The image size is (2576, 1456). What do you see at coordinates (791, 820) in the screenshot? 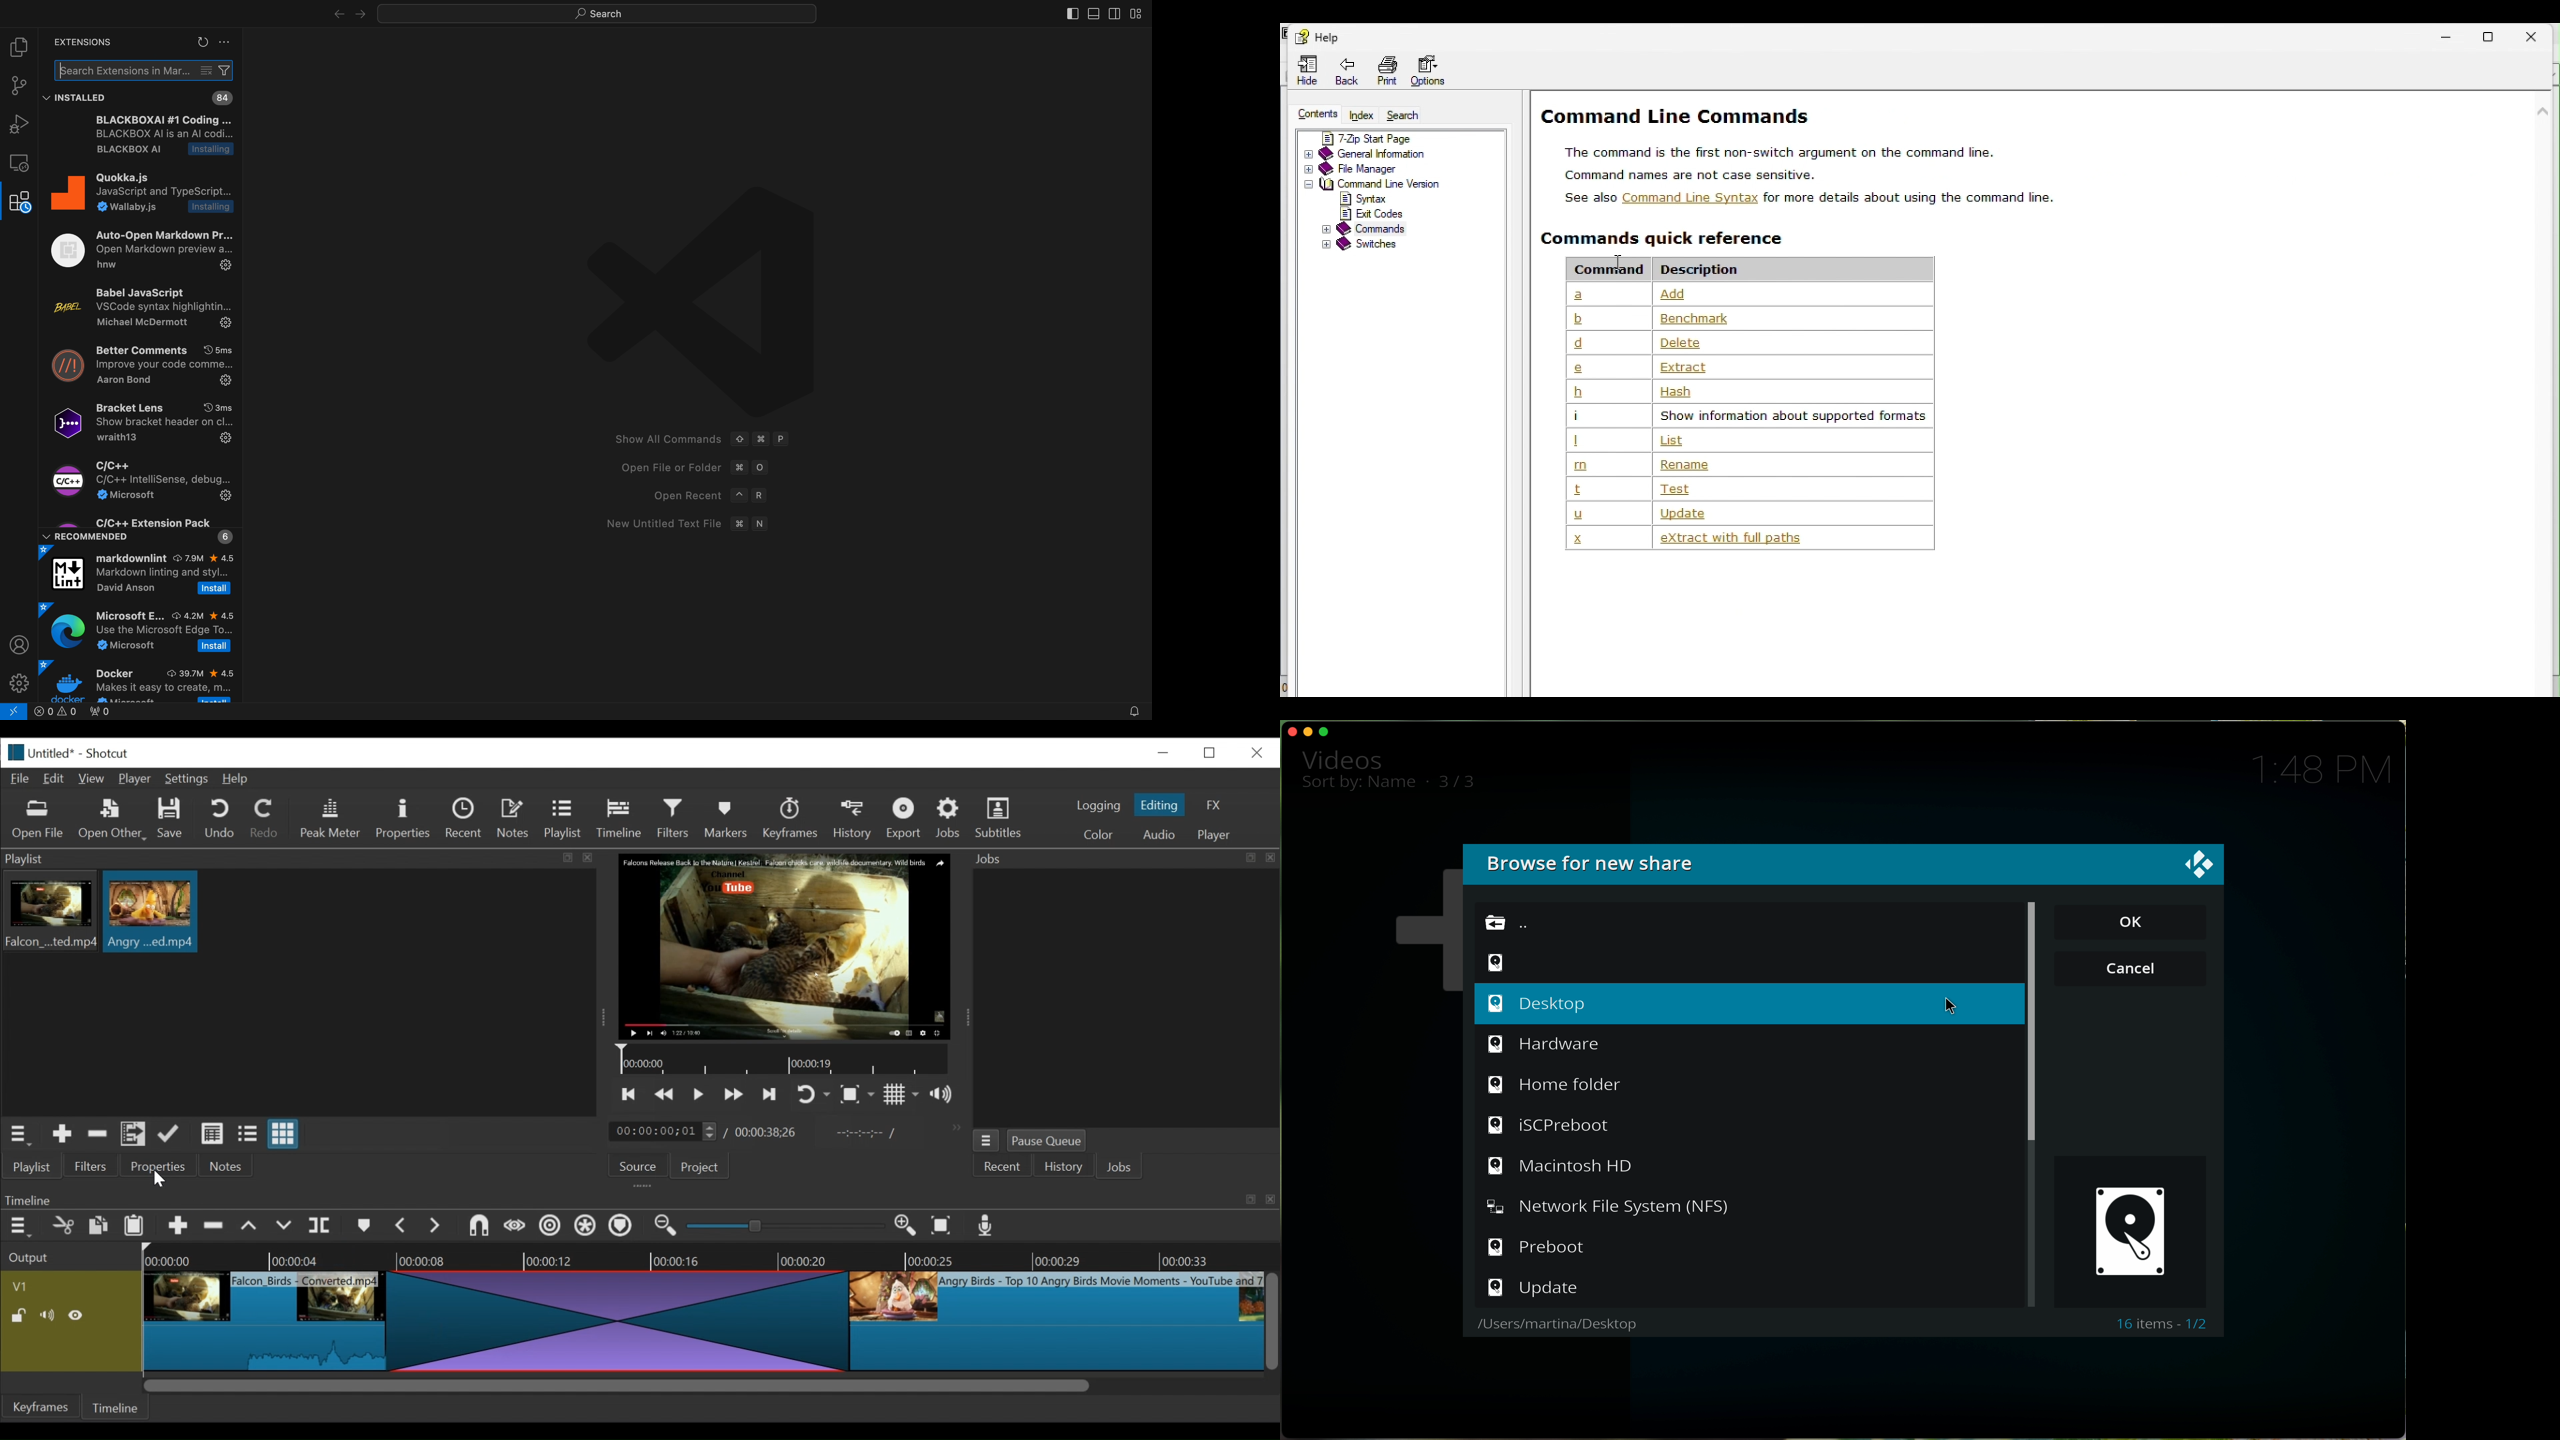
I see `keyframes` at bounding box center [791, 820].